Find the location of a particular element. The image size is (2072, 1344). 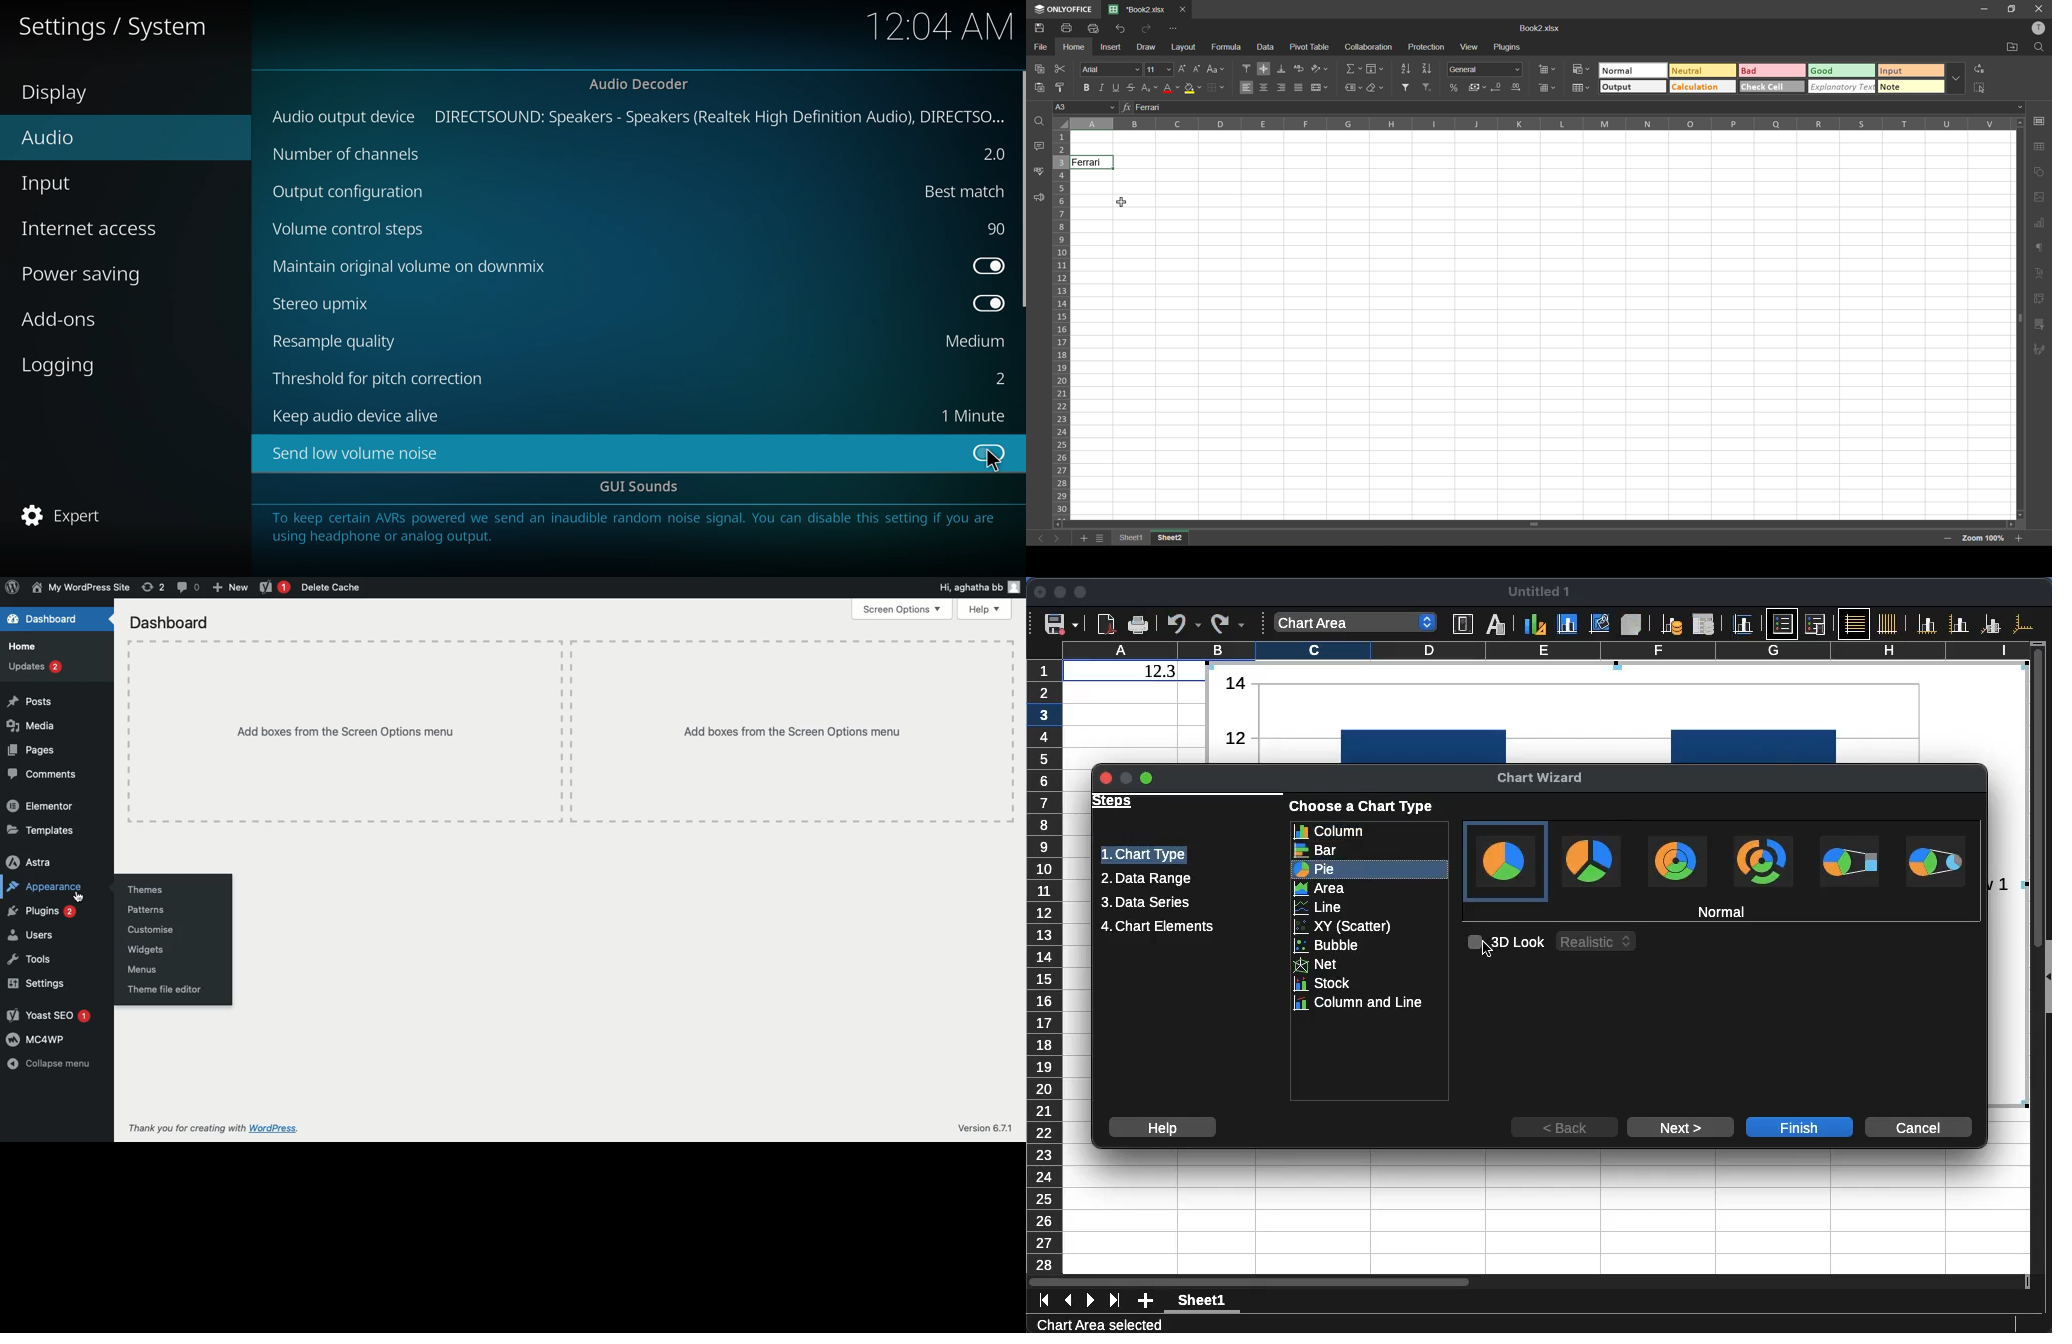

stock is located at coordinates (1370, 984).